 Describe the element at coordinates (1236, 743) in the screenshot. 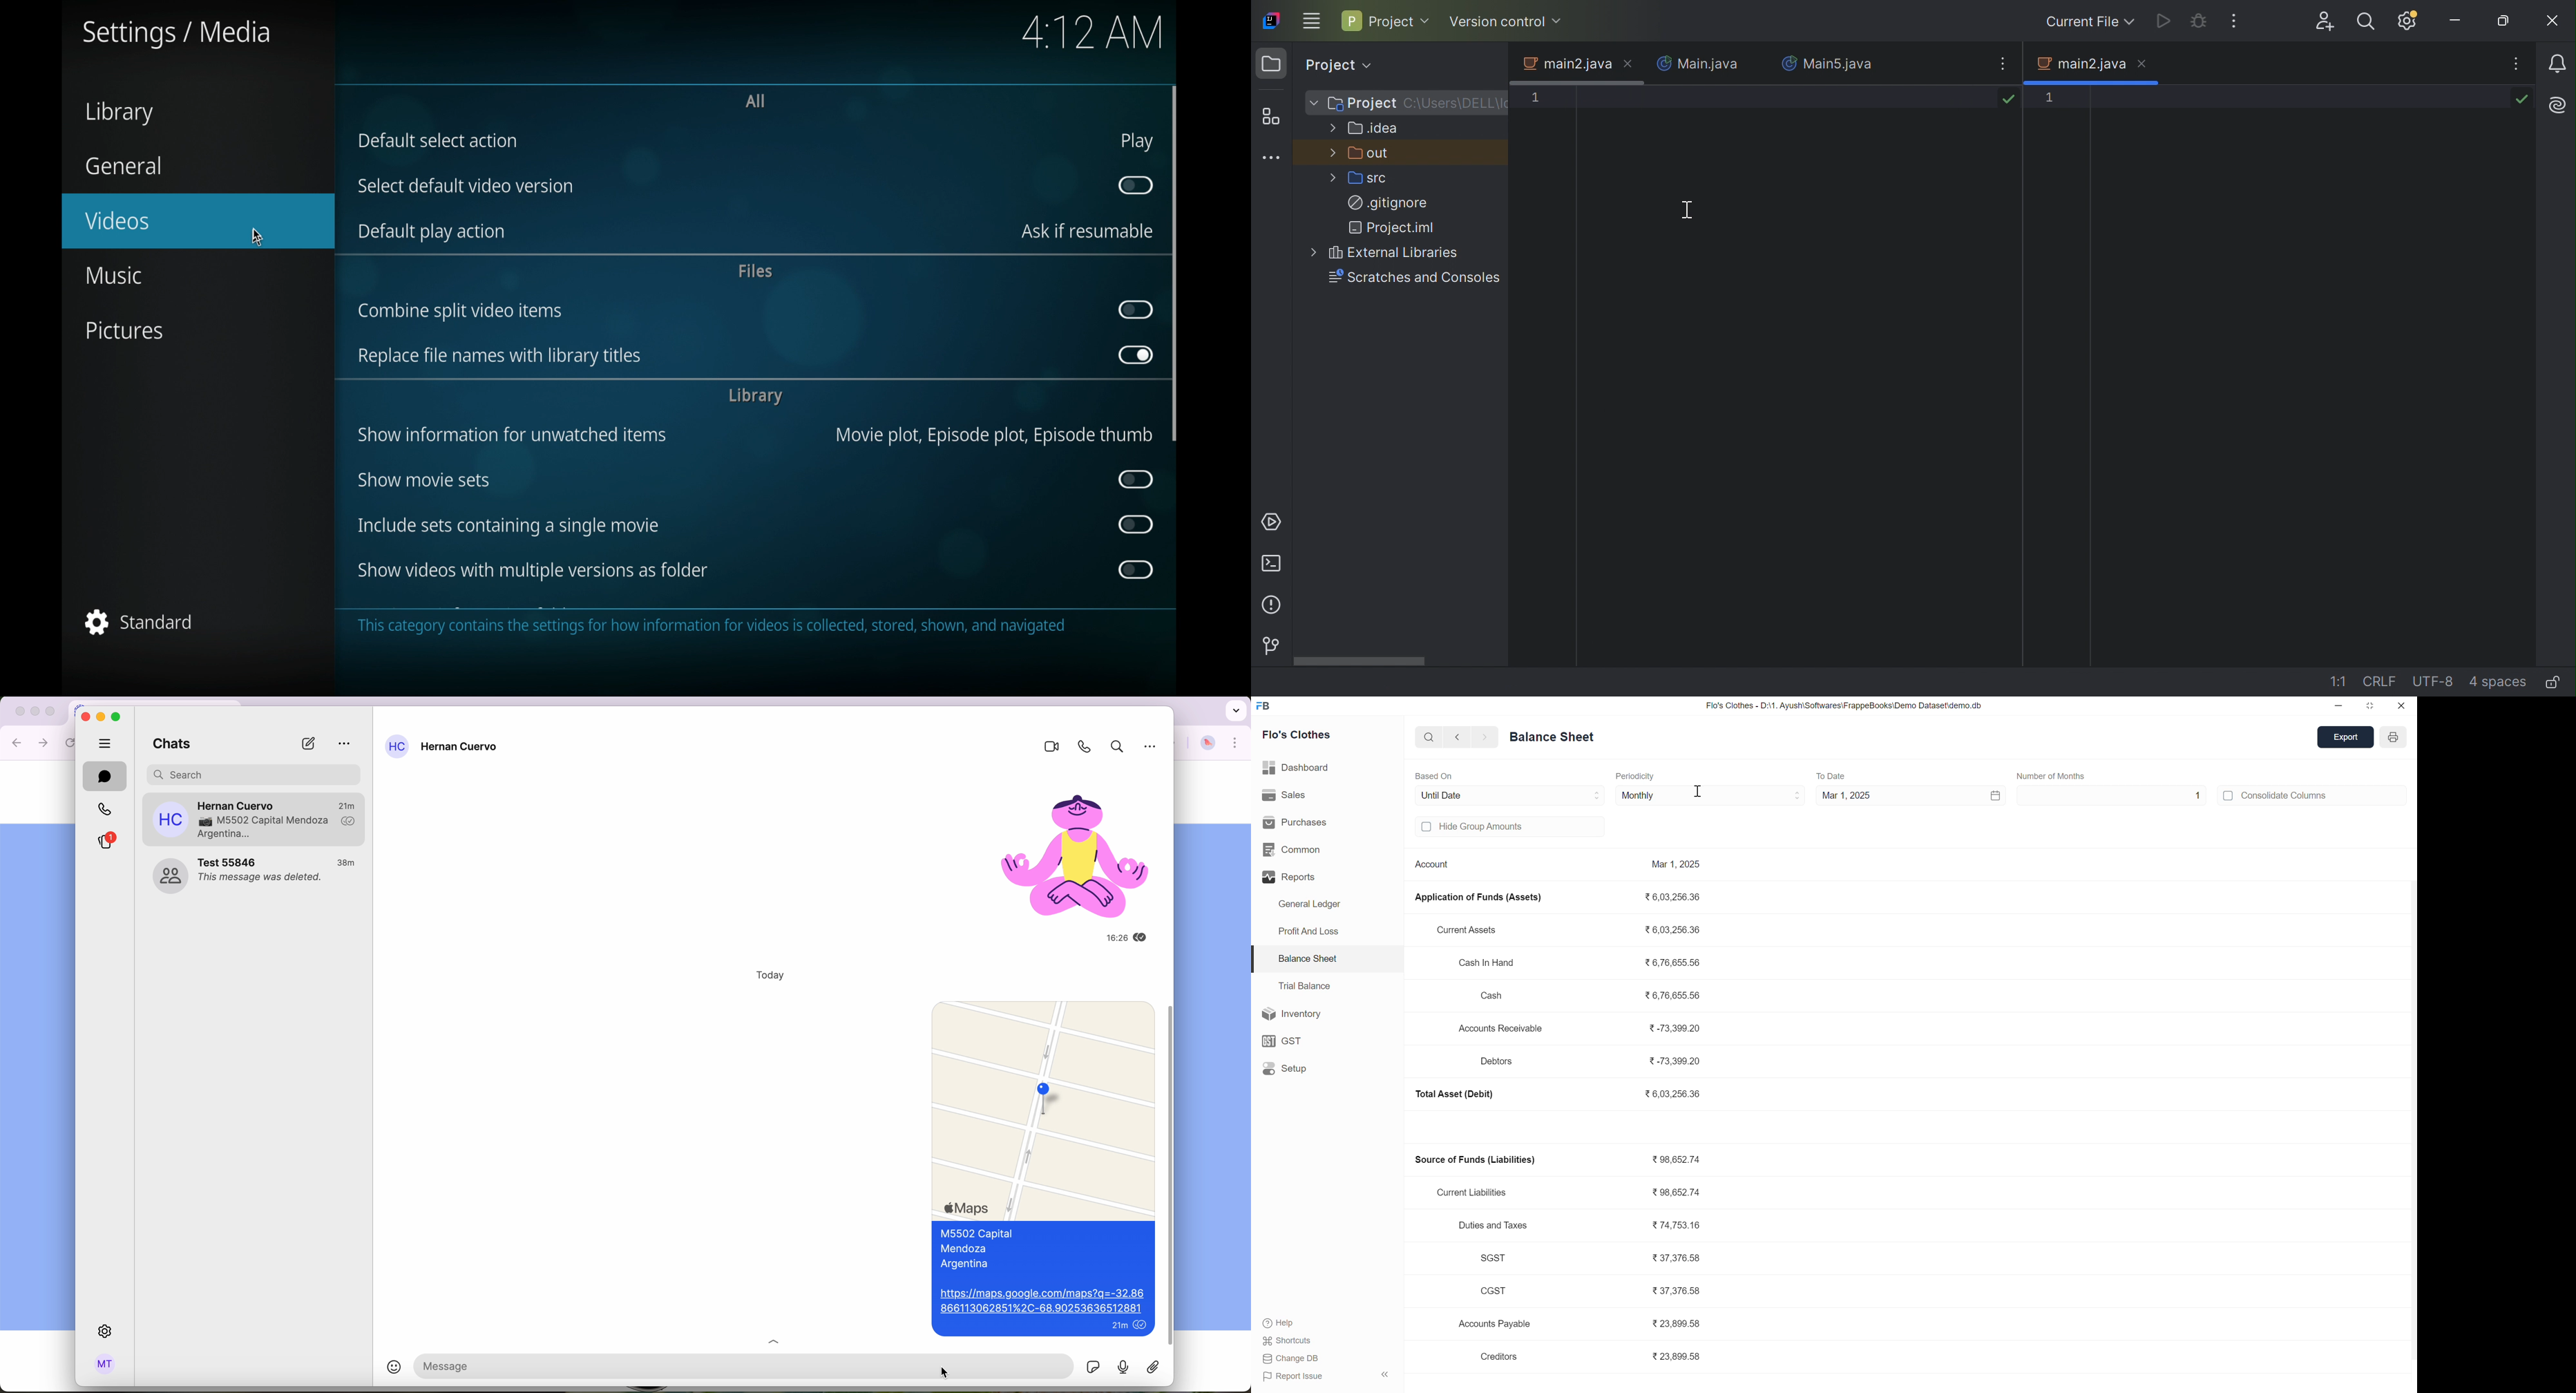

I see `customize and control Google Chrome` at that location.